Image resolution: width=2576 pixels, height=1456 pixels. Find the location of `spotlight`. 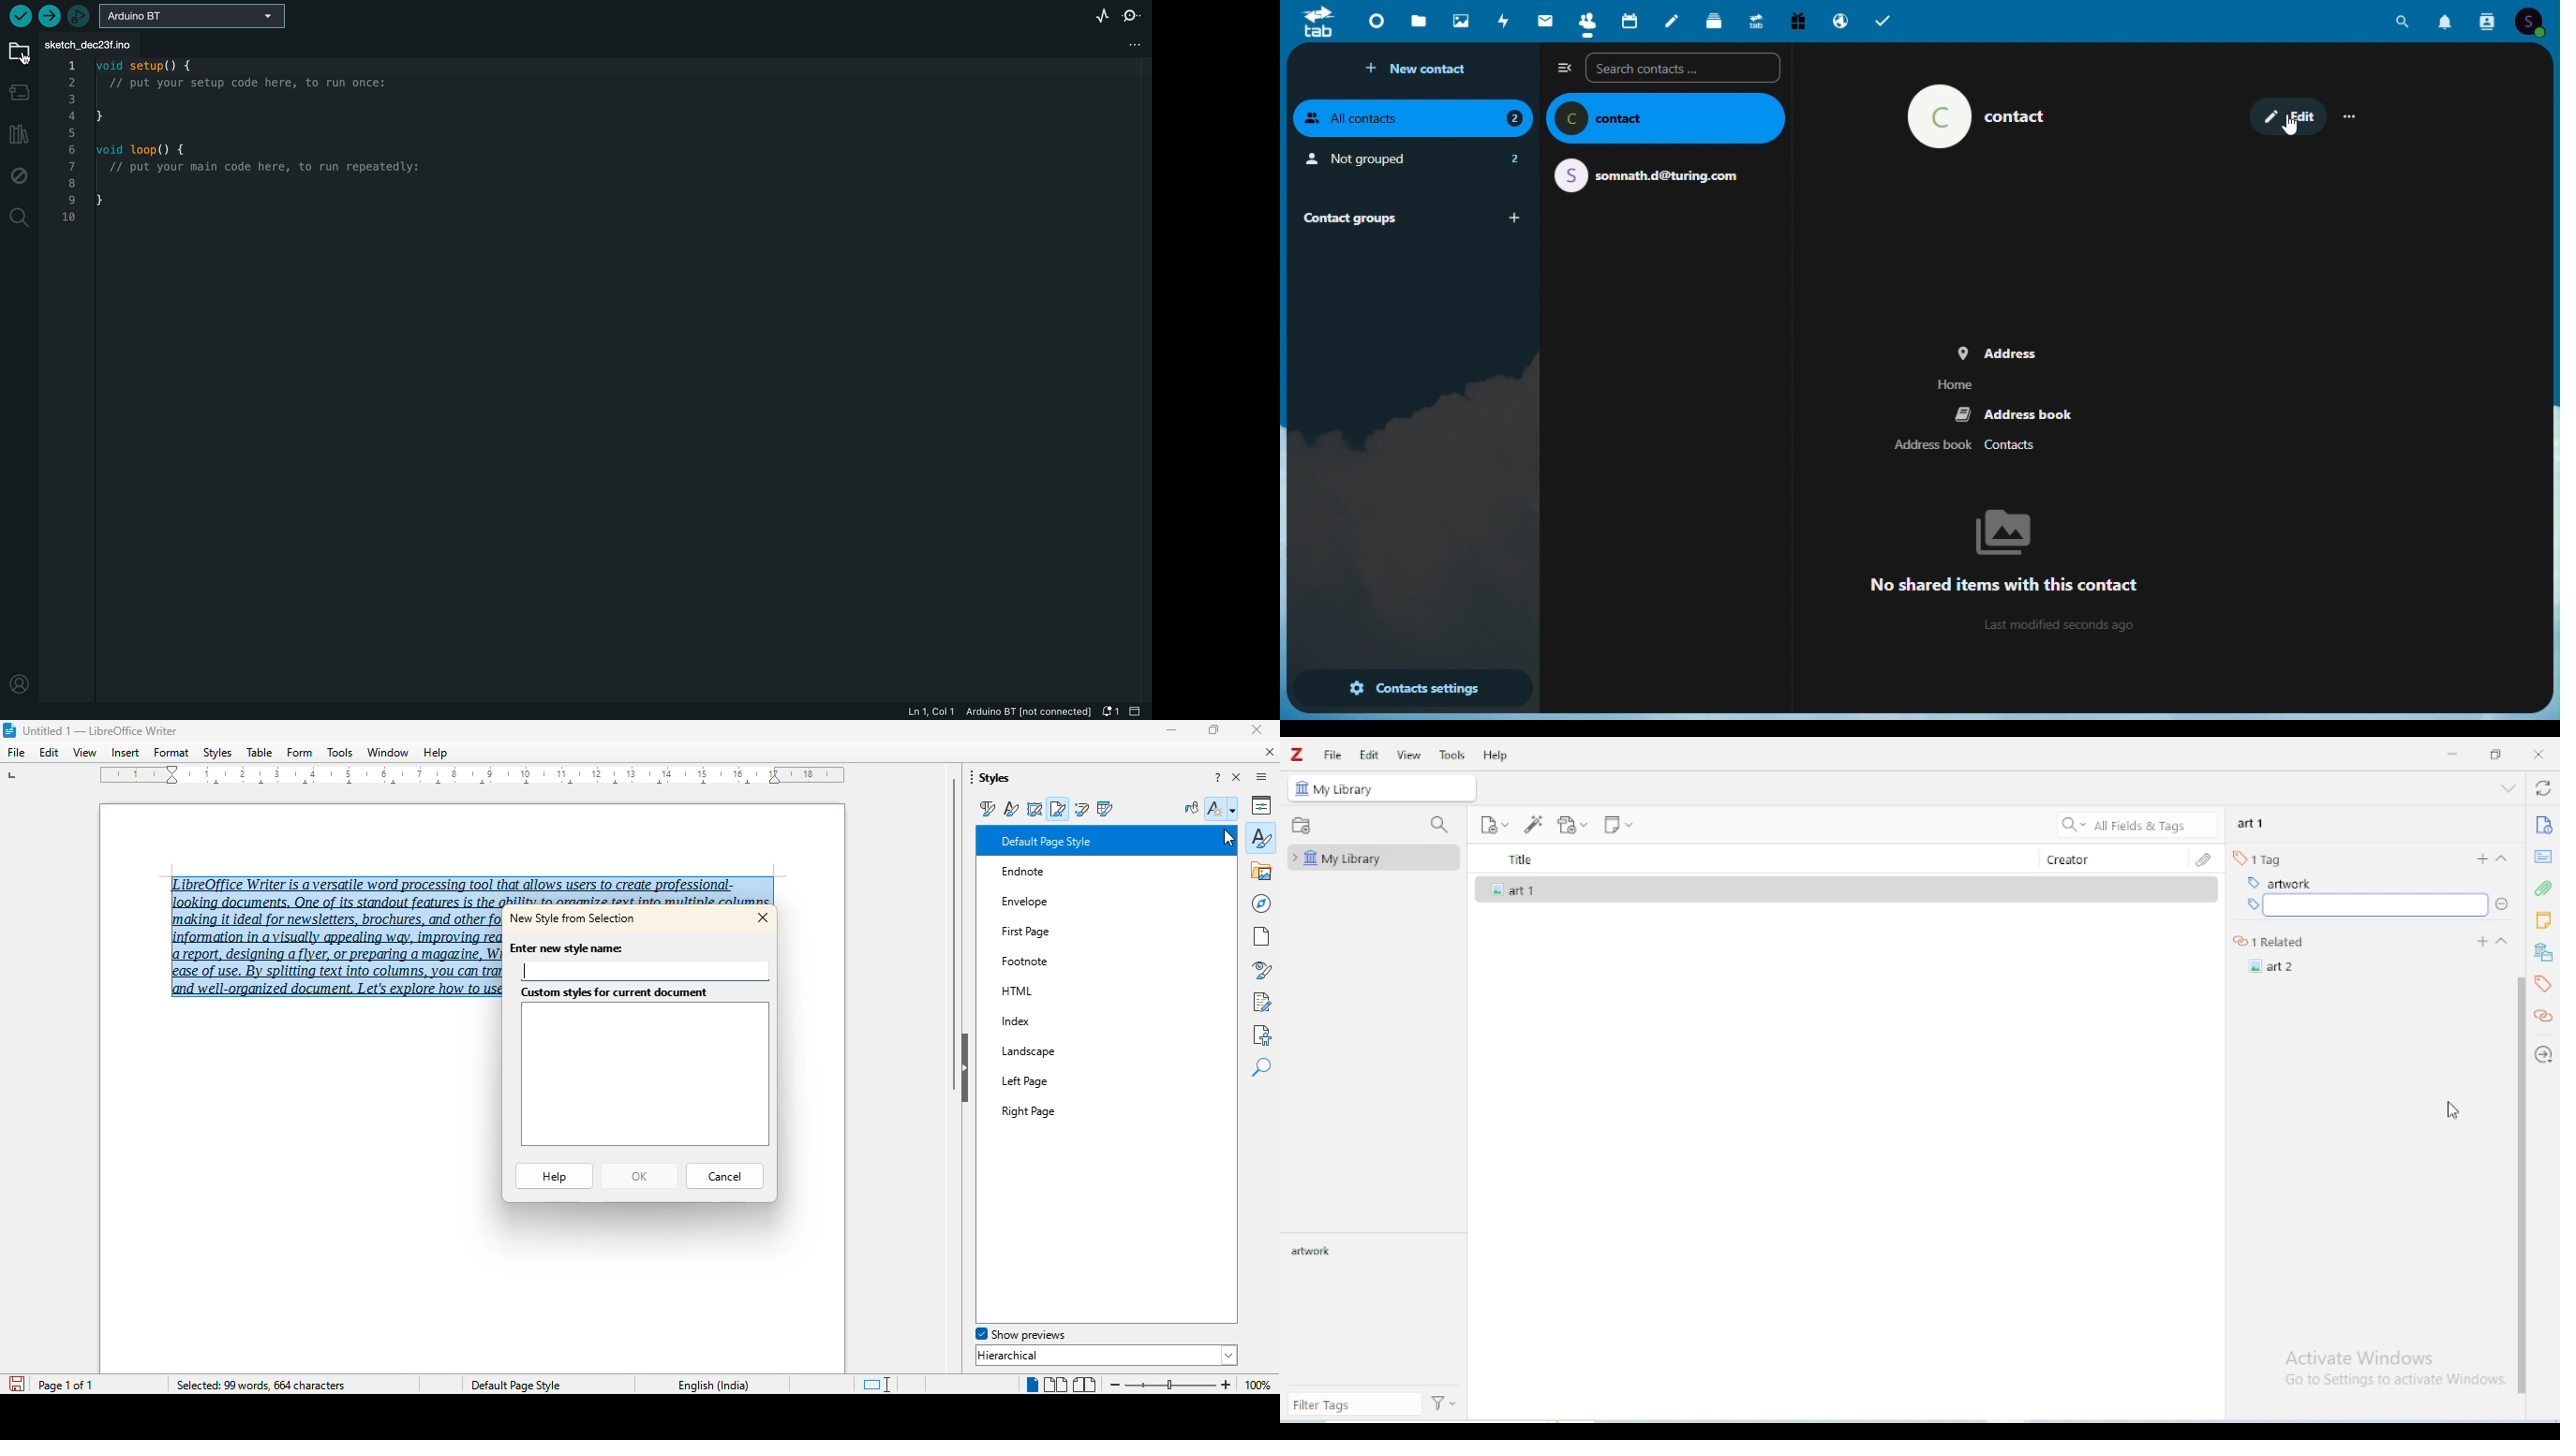

spotlight is located at coordinates (1100, 1335).